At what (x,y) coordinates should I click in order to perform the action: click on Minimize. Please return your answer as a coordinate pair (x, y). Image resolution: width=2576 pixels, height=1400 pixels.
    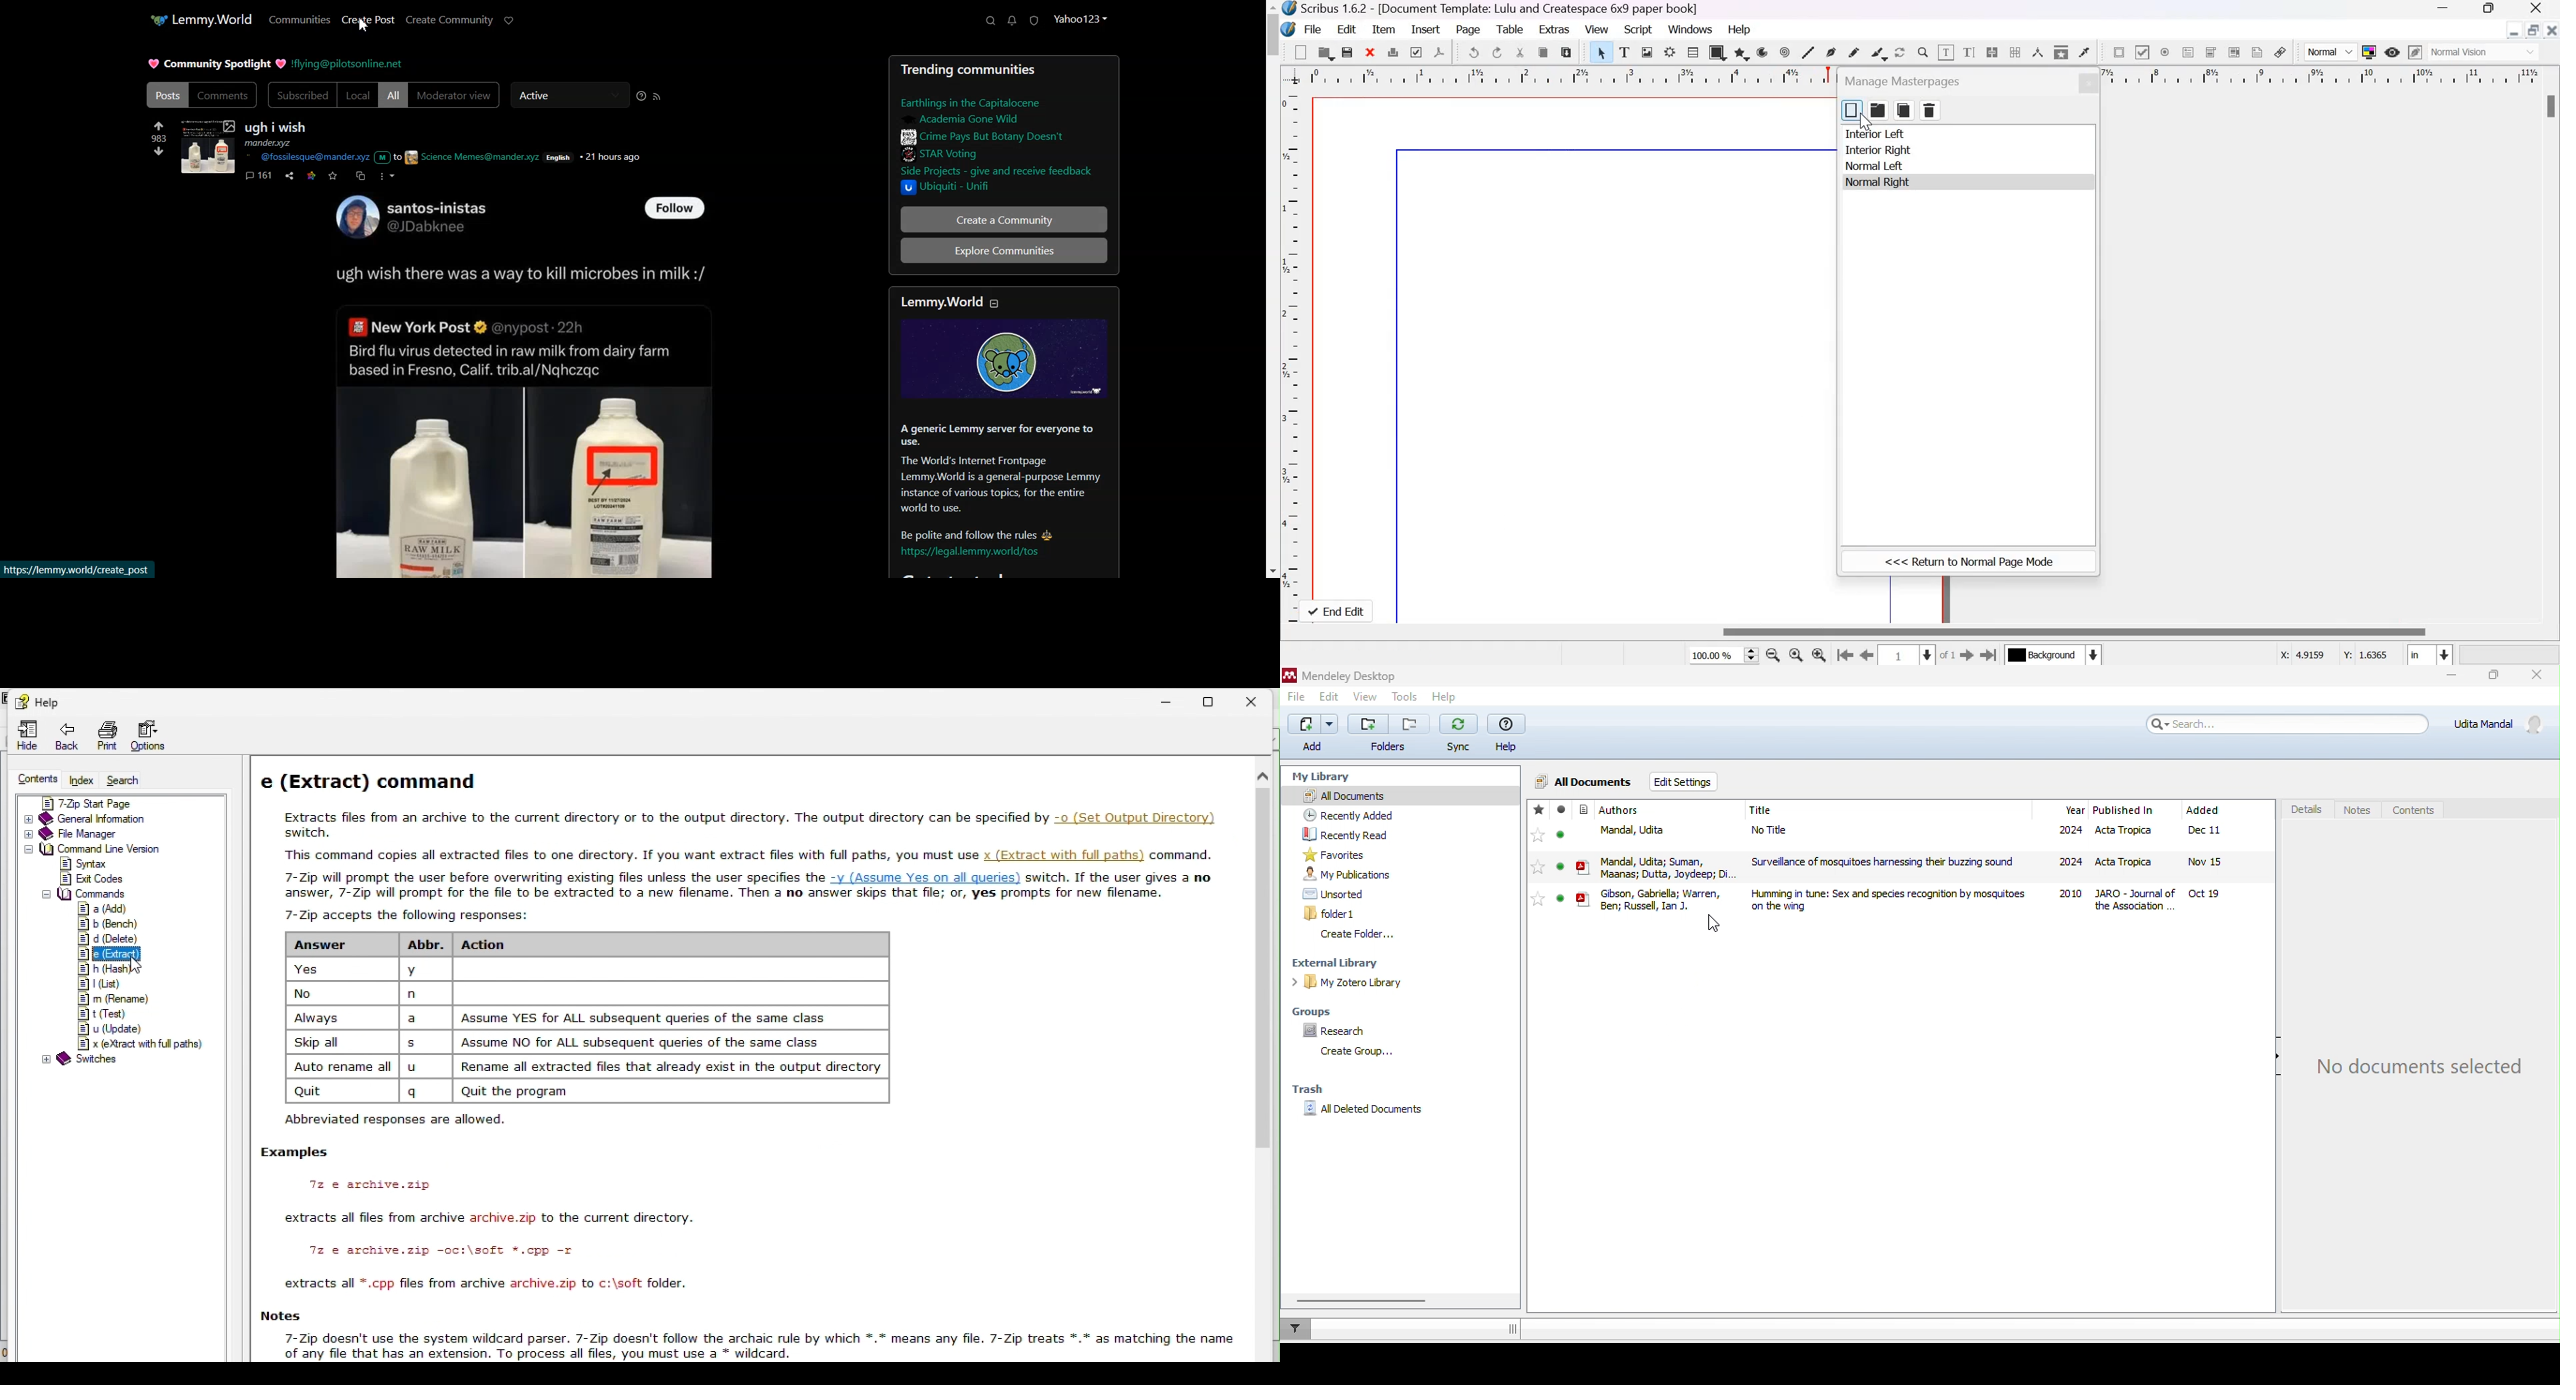
    Looking at the image, I should click on (1171, 697).